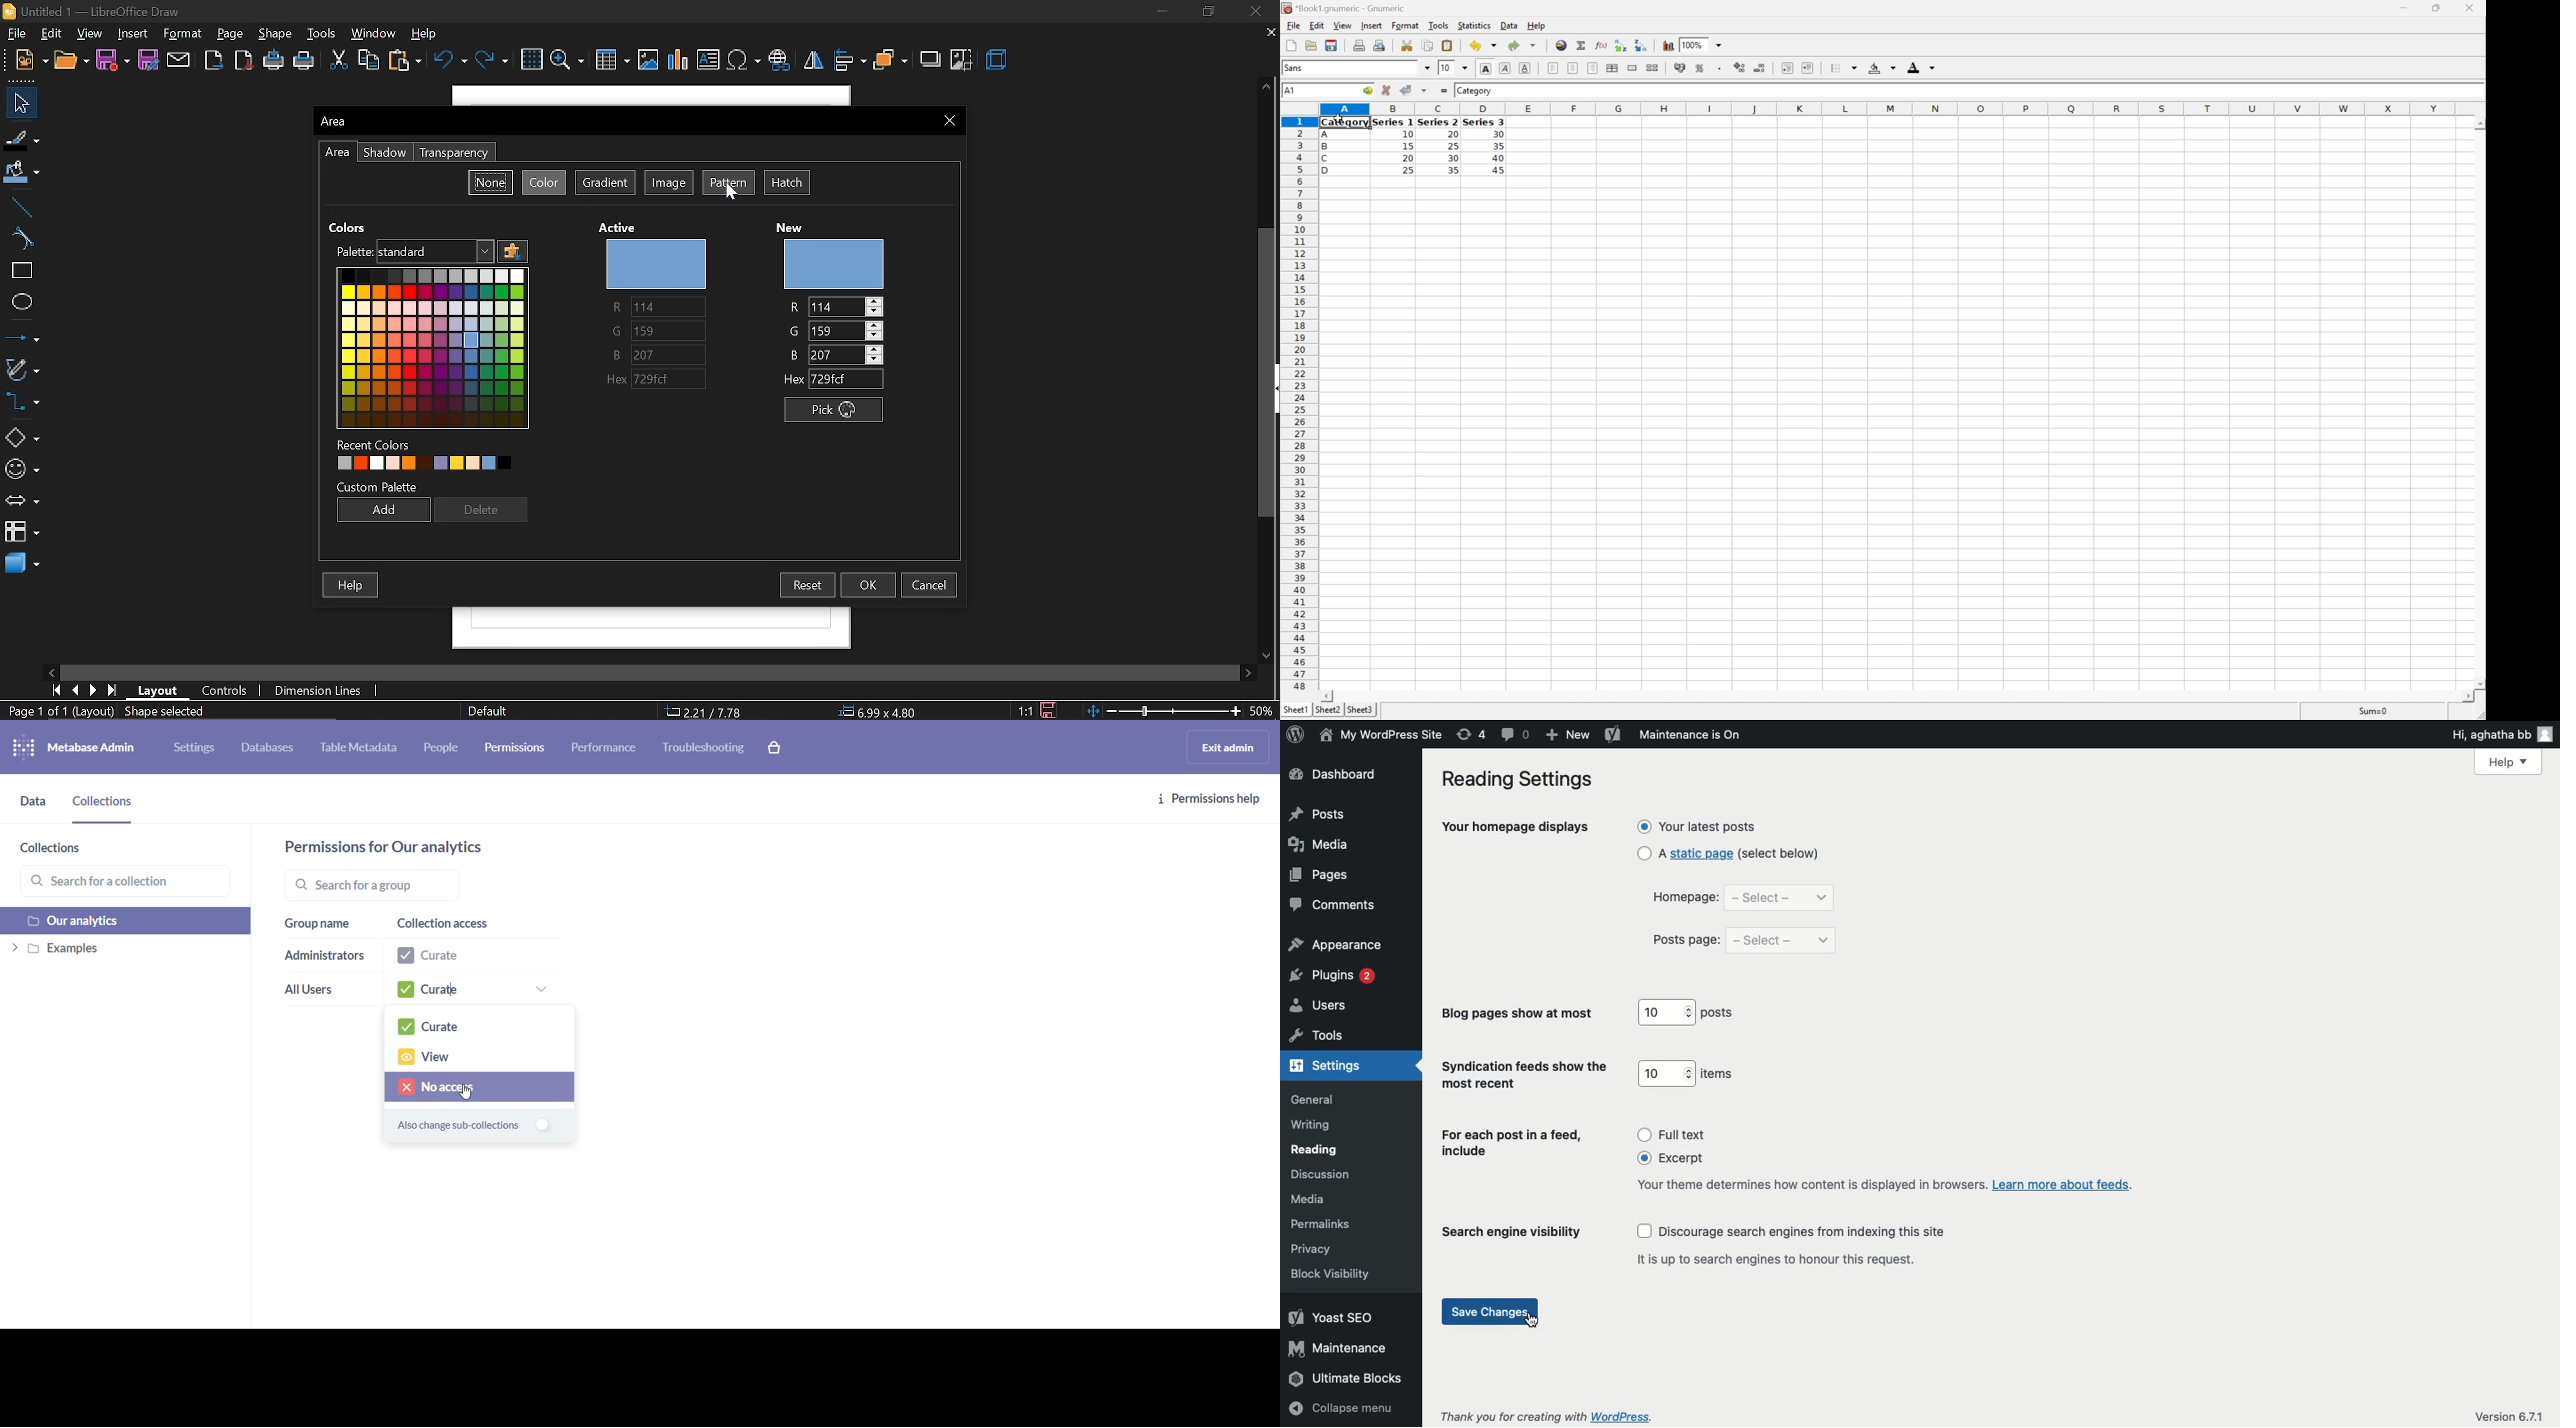  I want to click on fill color, so click(22, 172).